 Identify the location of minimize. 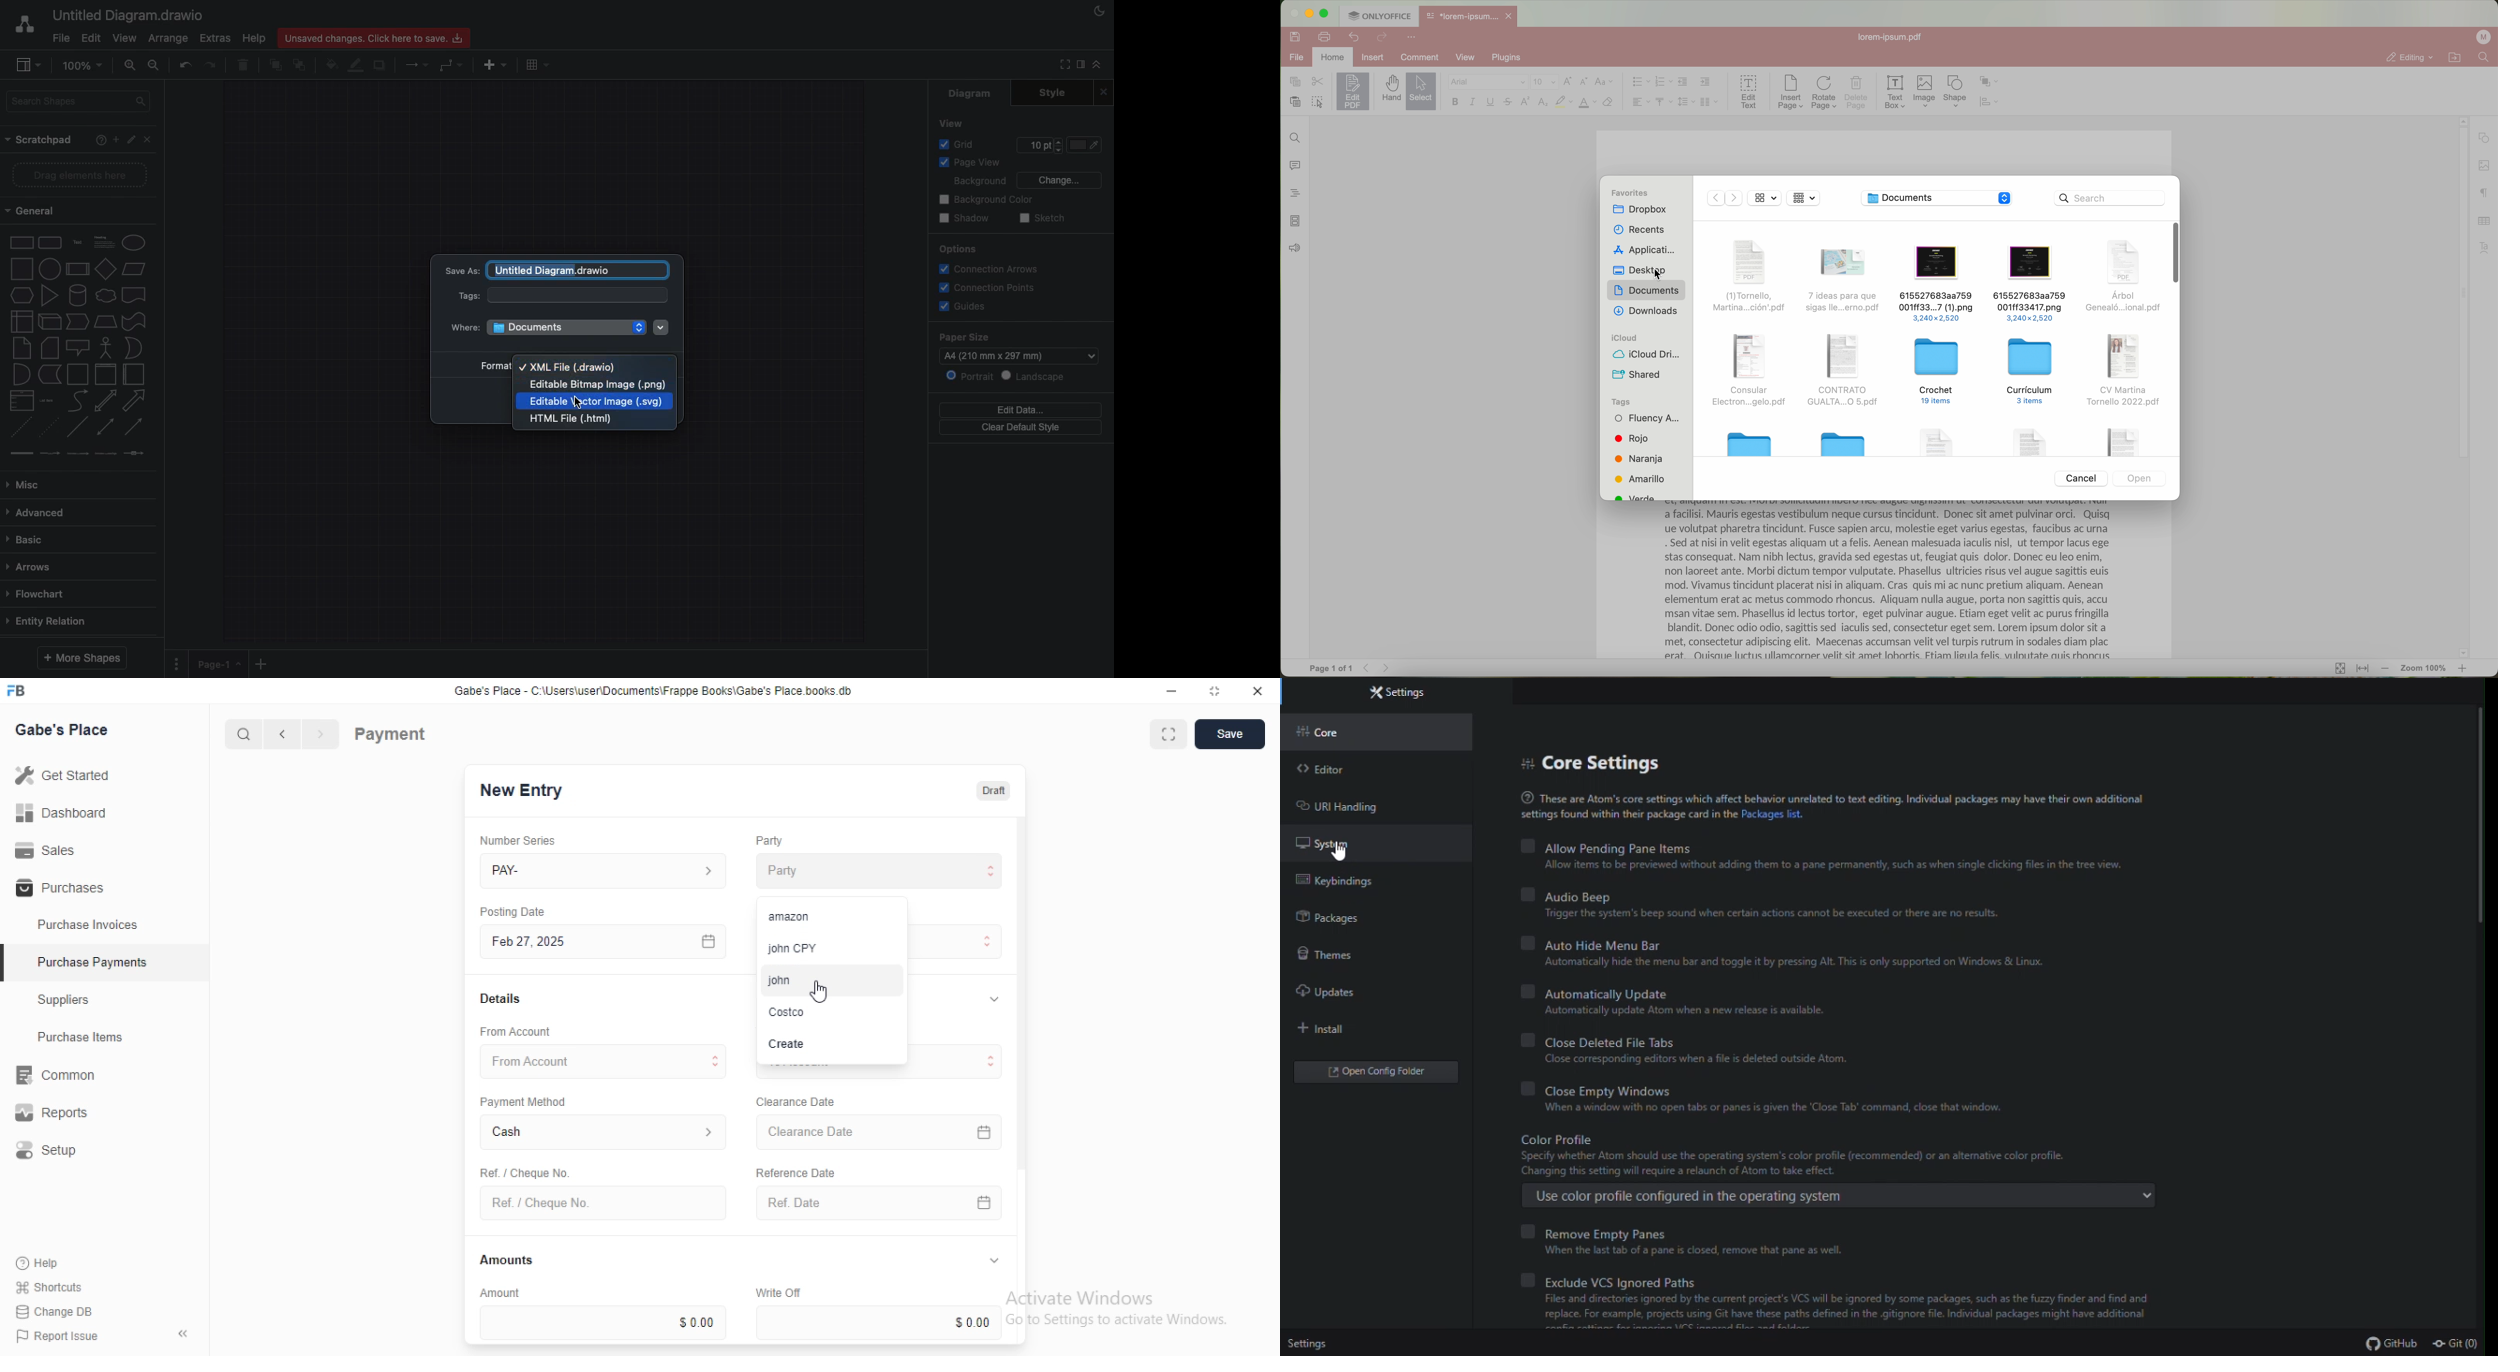
(1308, 13).